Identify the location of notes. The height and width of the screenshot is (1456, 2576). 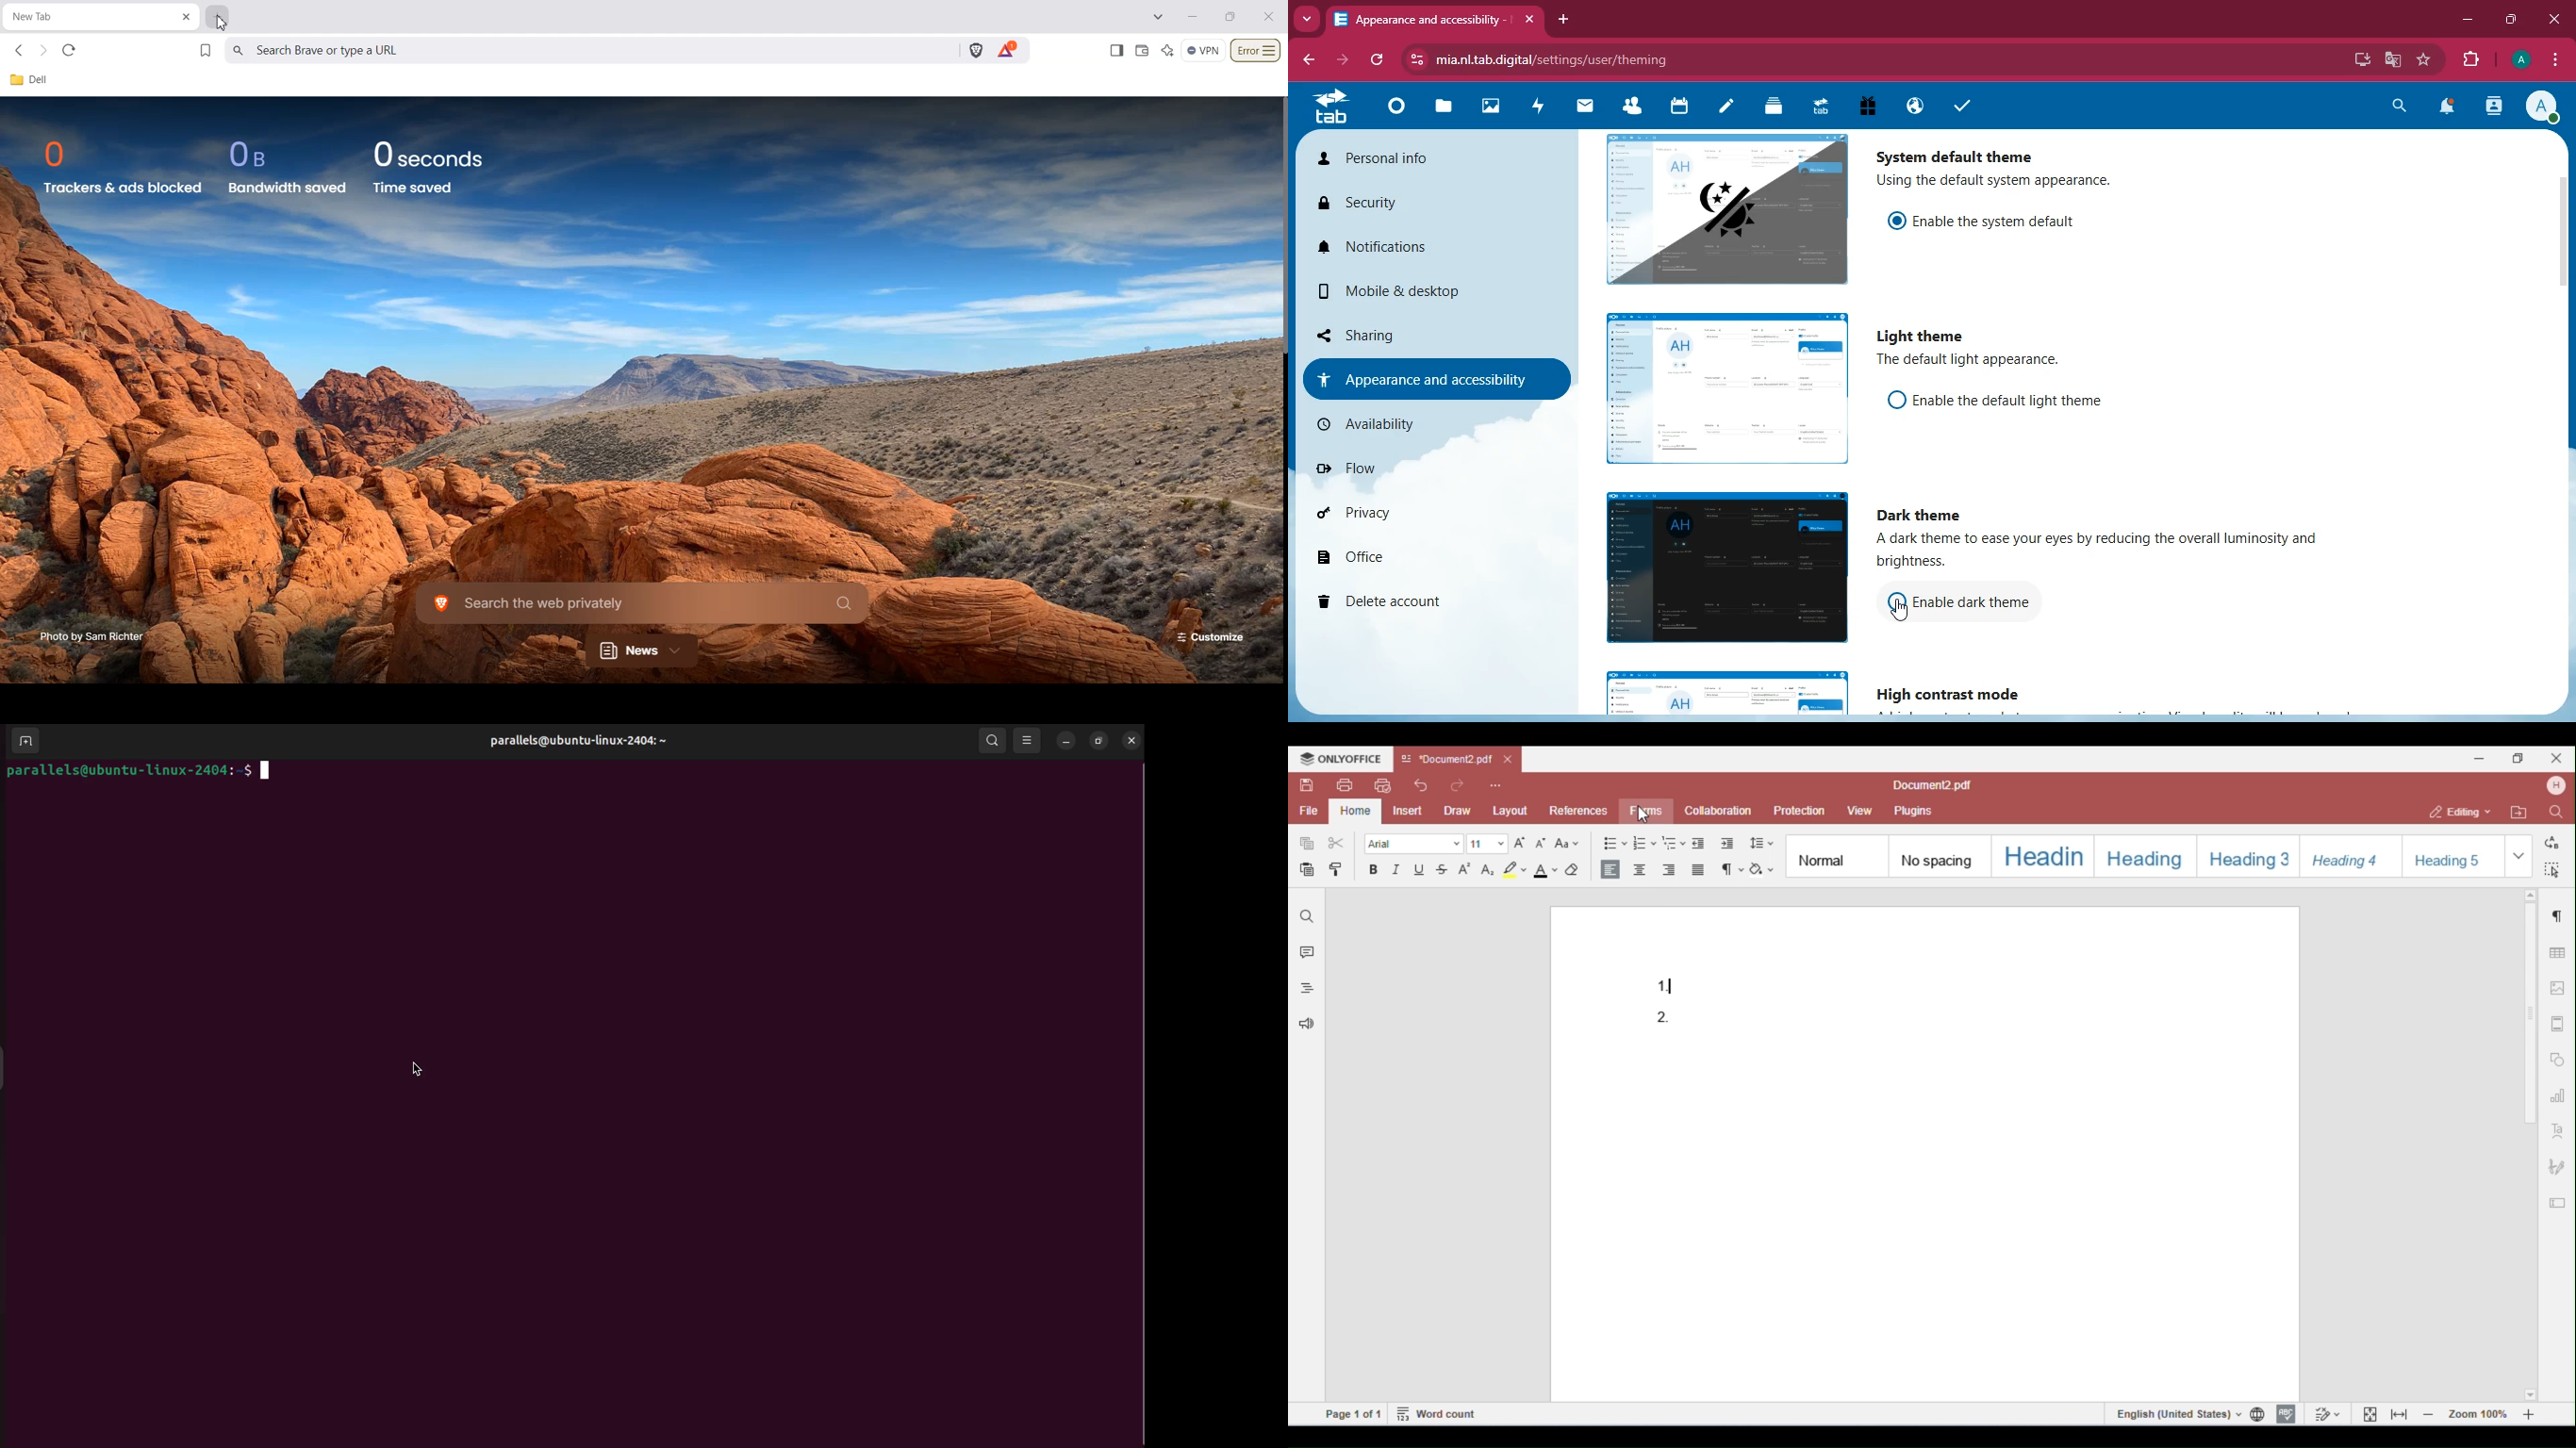
(1726, 107).